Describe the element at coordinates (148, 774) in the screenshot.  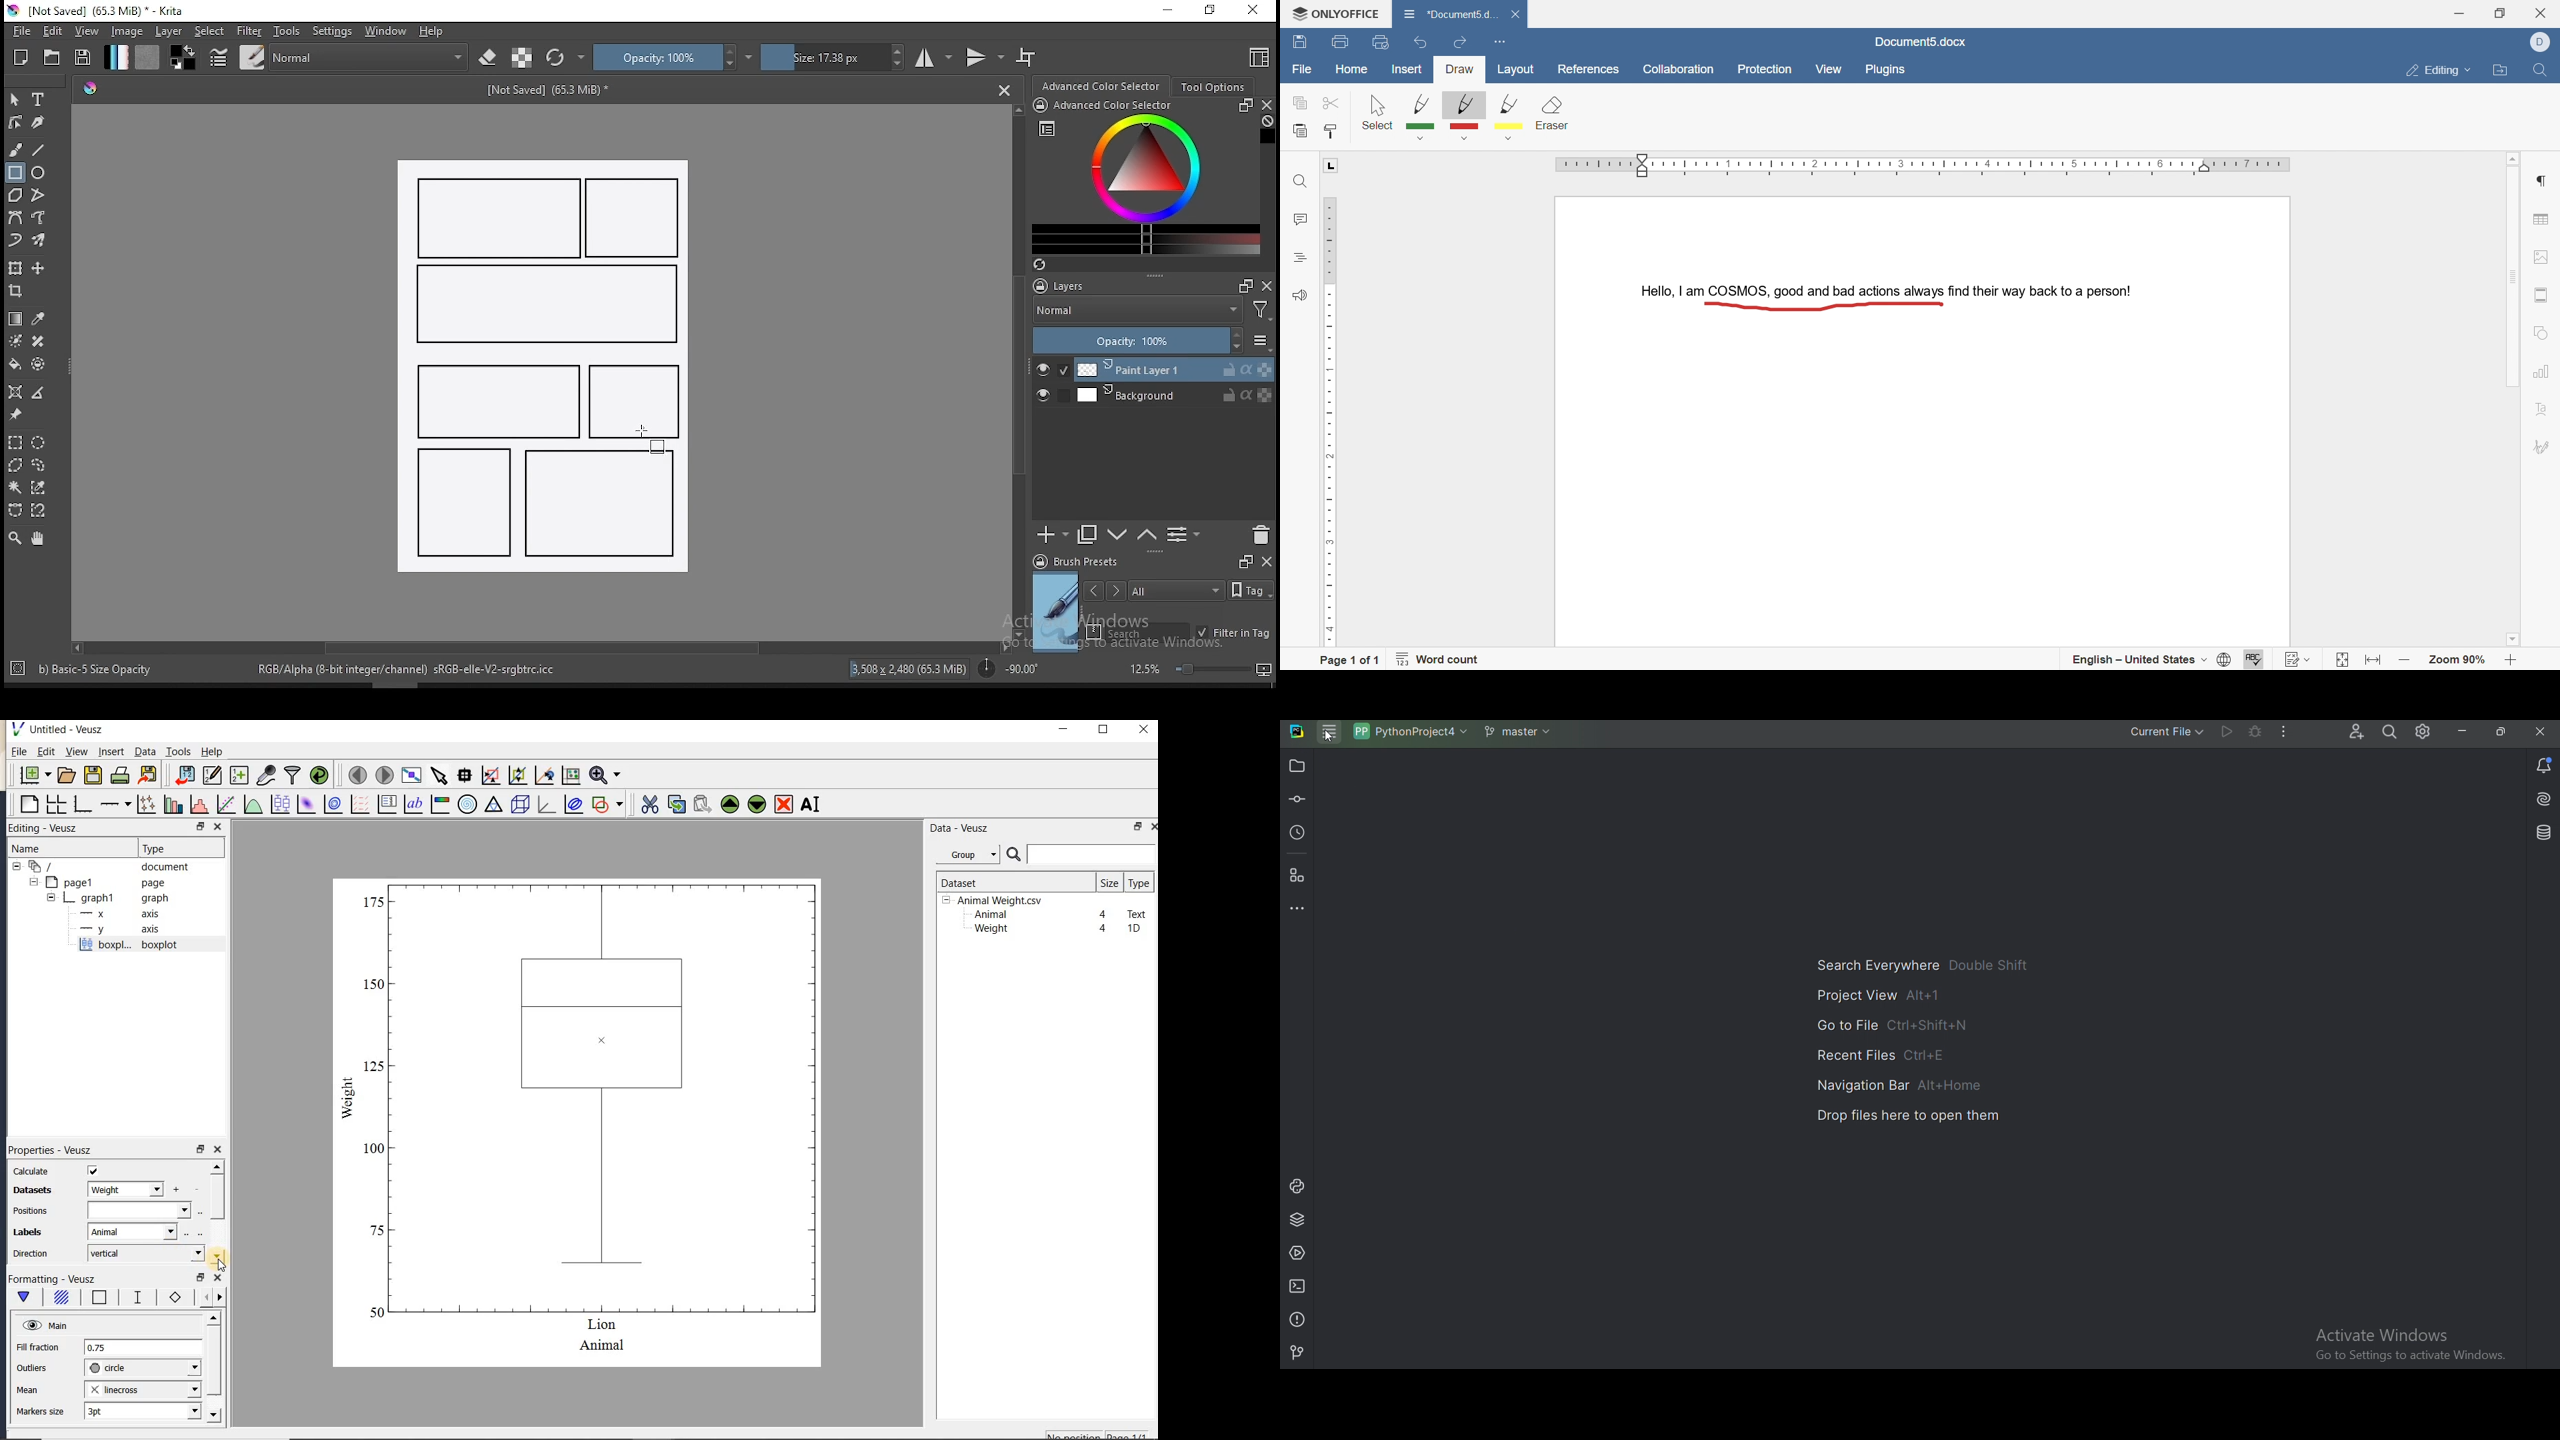
I see `export to graphics format` at that location.